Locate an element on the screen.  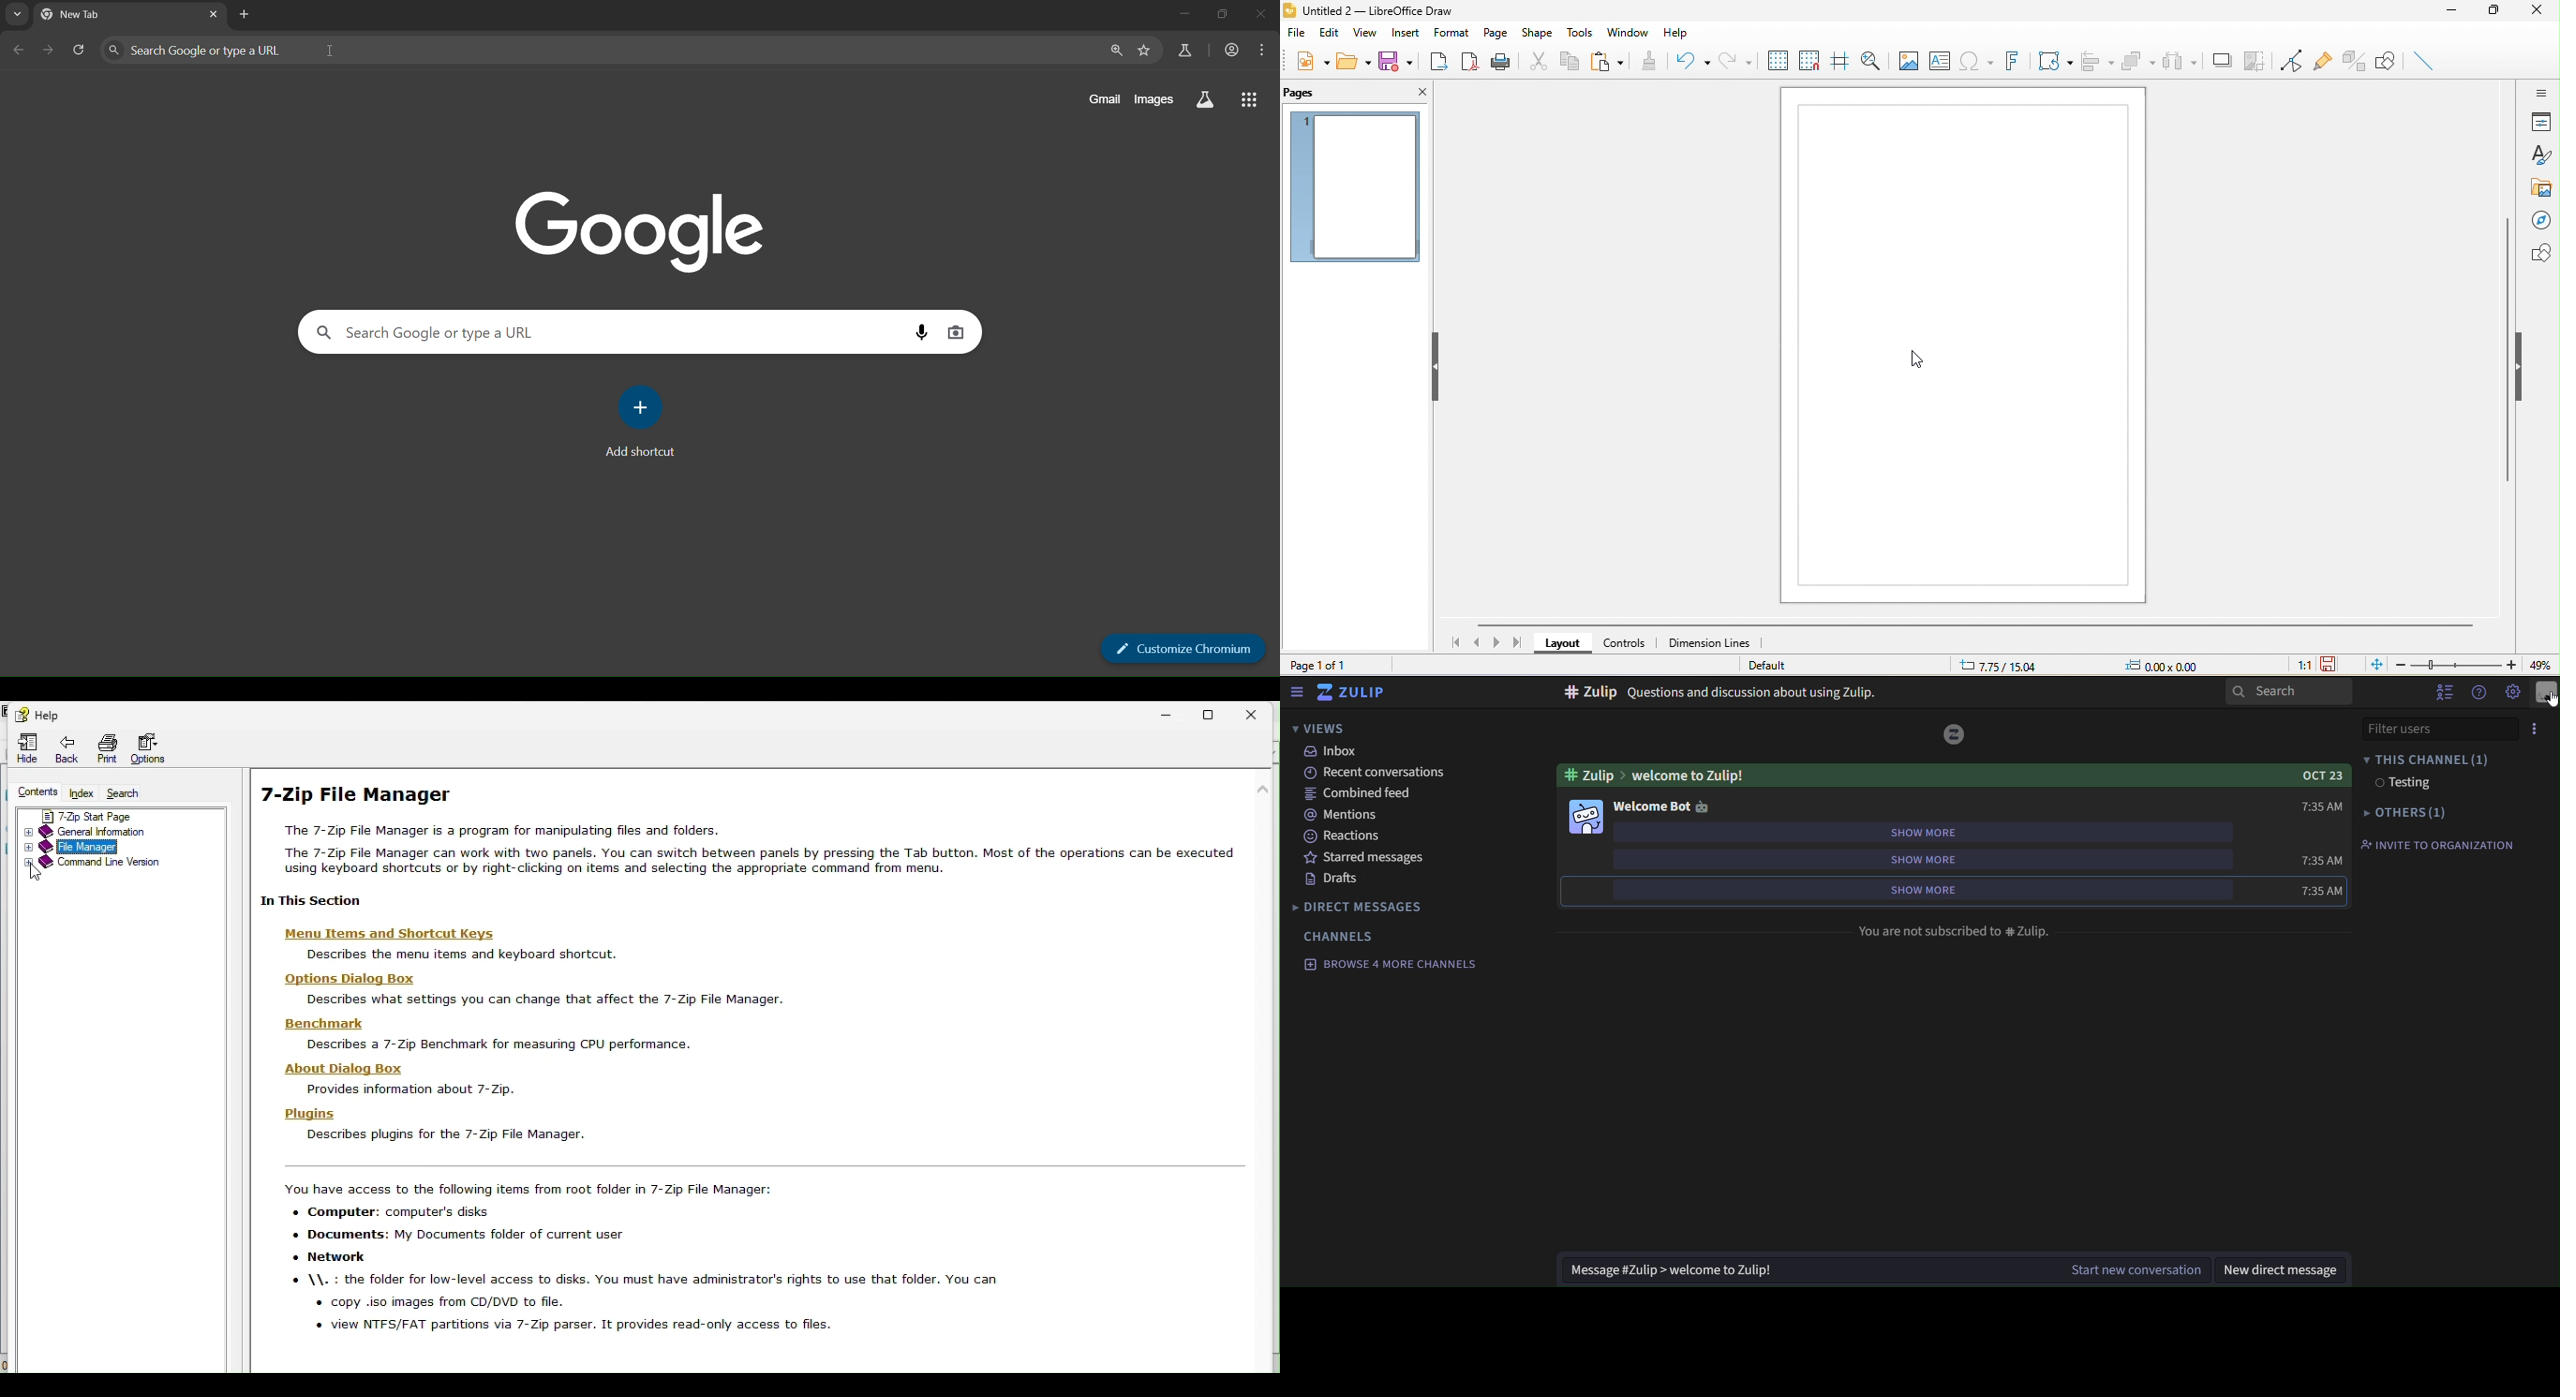
redo is located at coordinates (1740, 60).